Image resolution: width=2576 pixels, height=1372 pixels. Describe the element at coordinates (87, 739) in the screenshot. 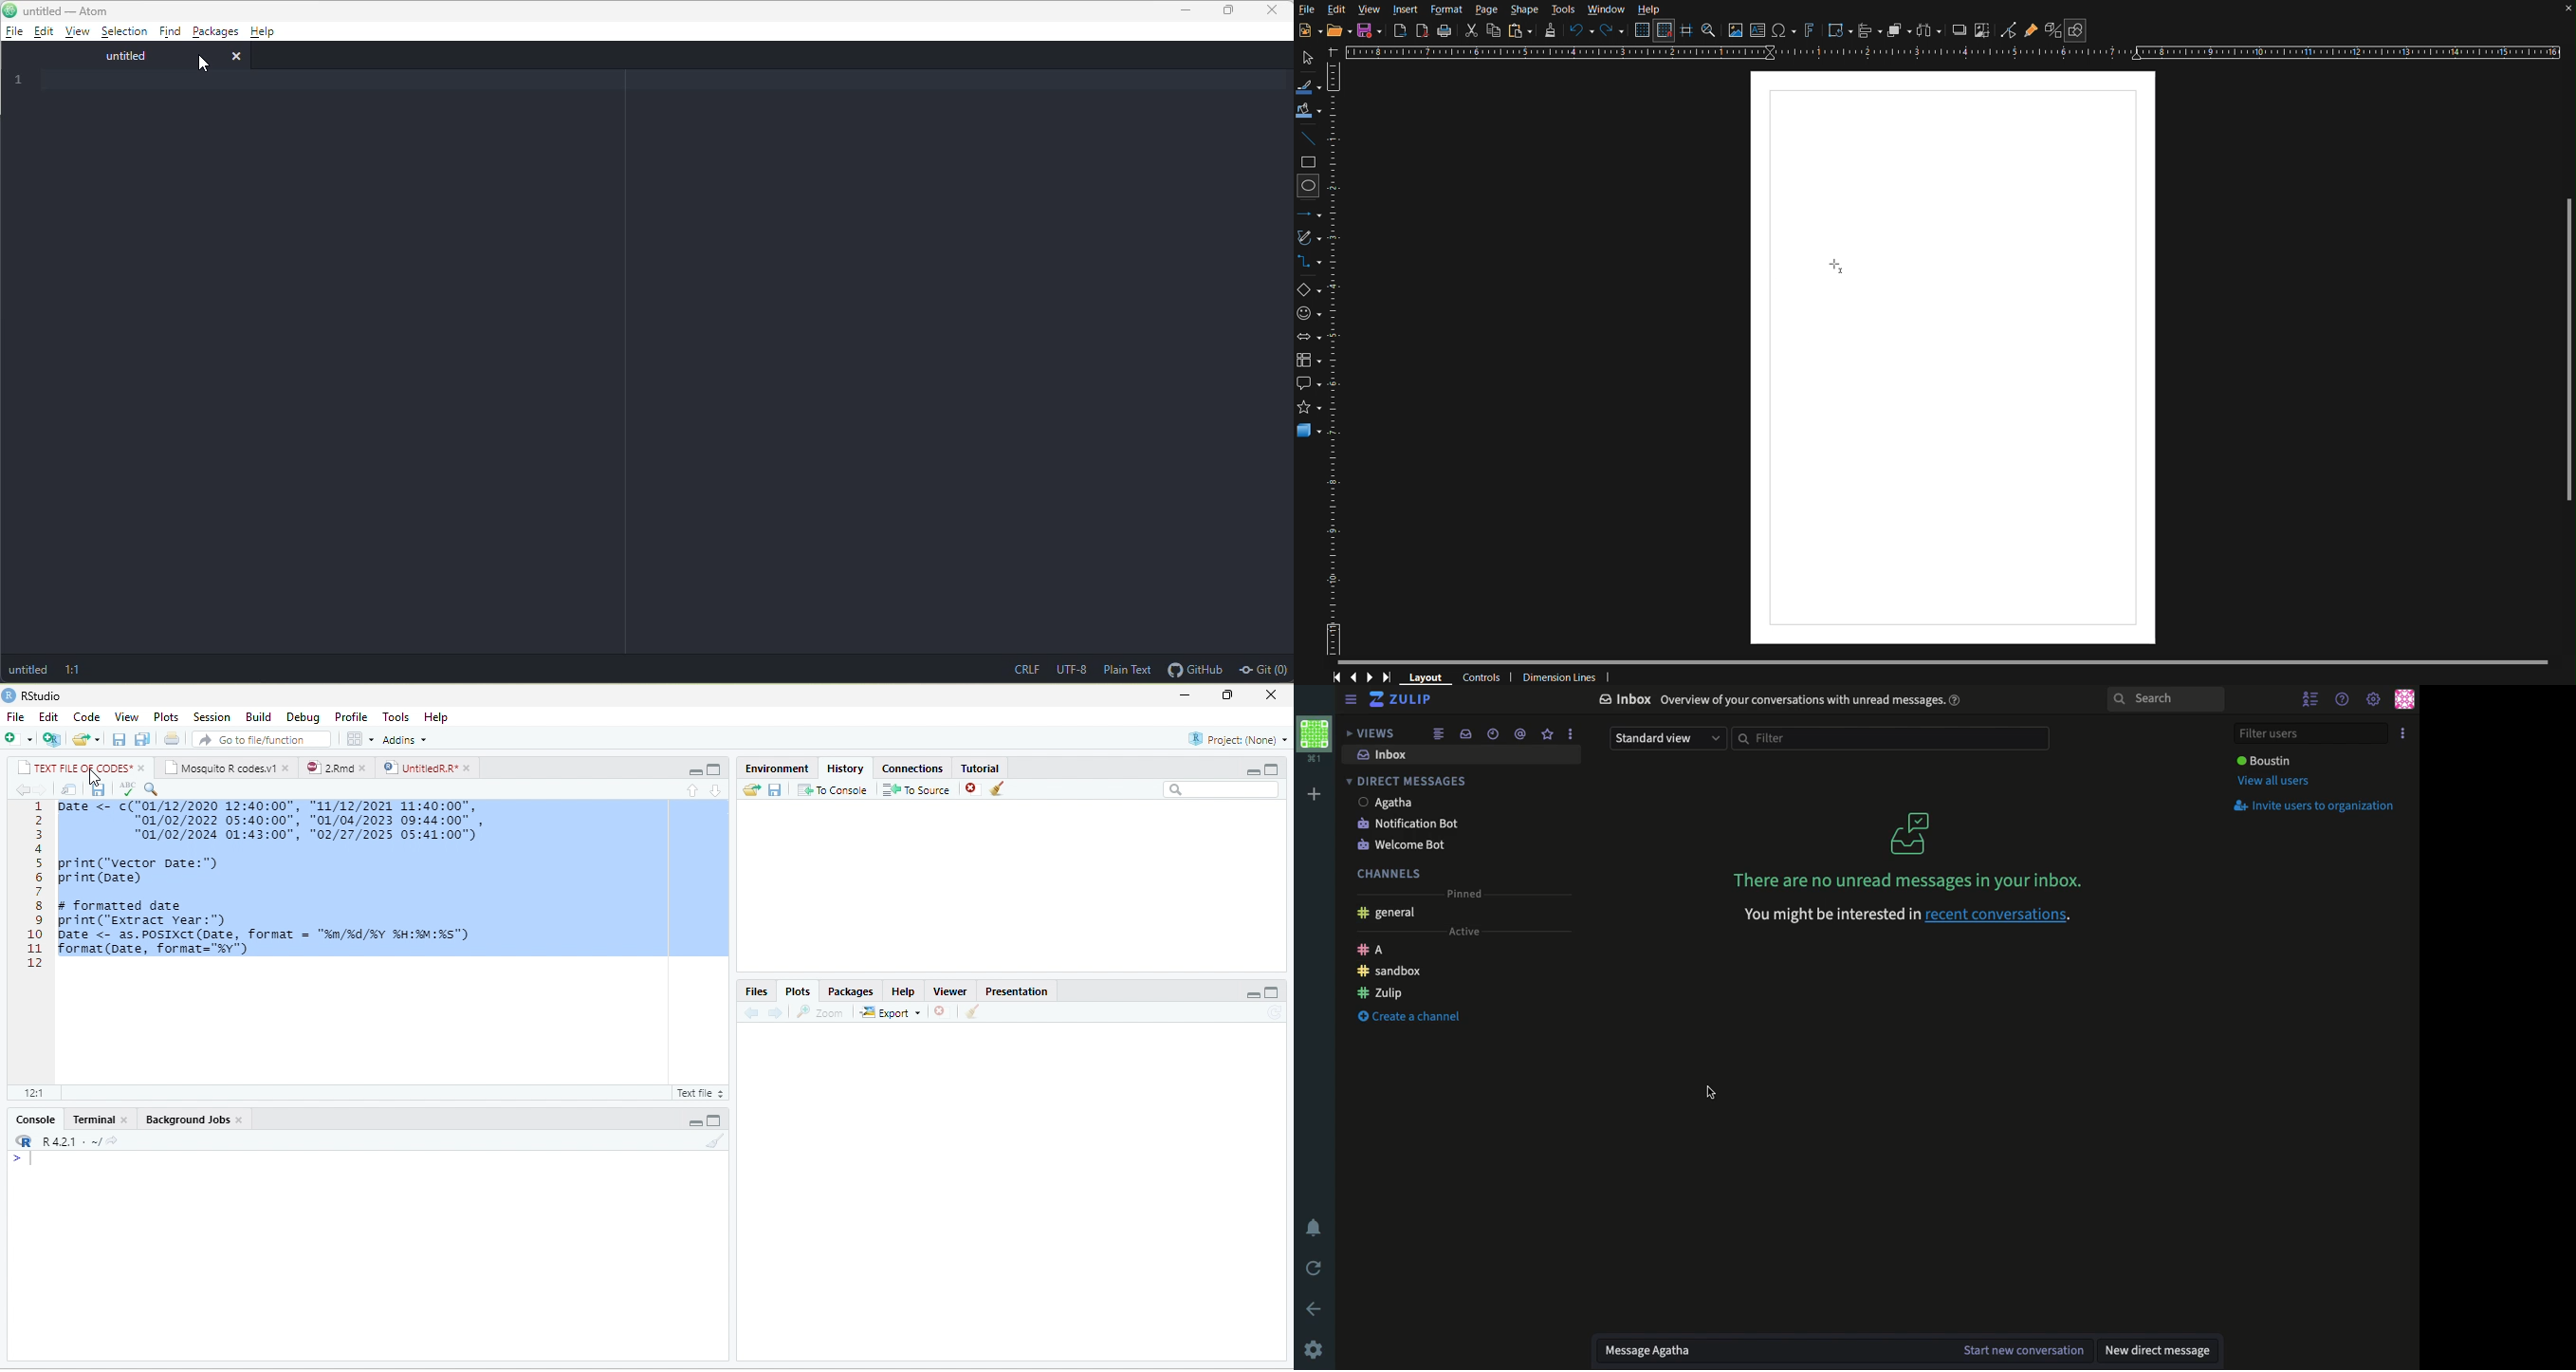

I see `open file` at that location.